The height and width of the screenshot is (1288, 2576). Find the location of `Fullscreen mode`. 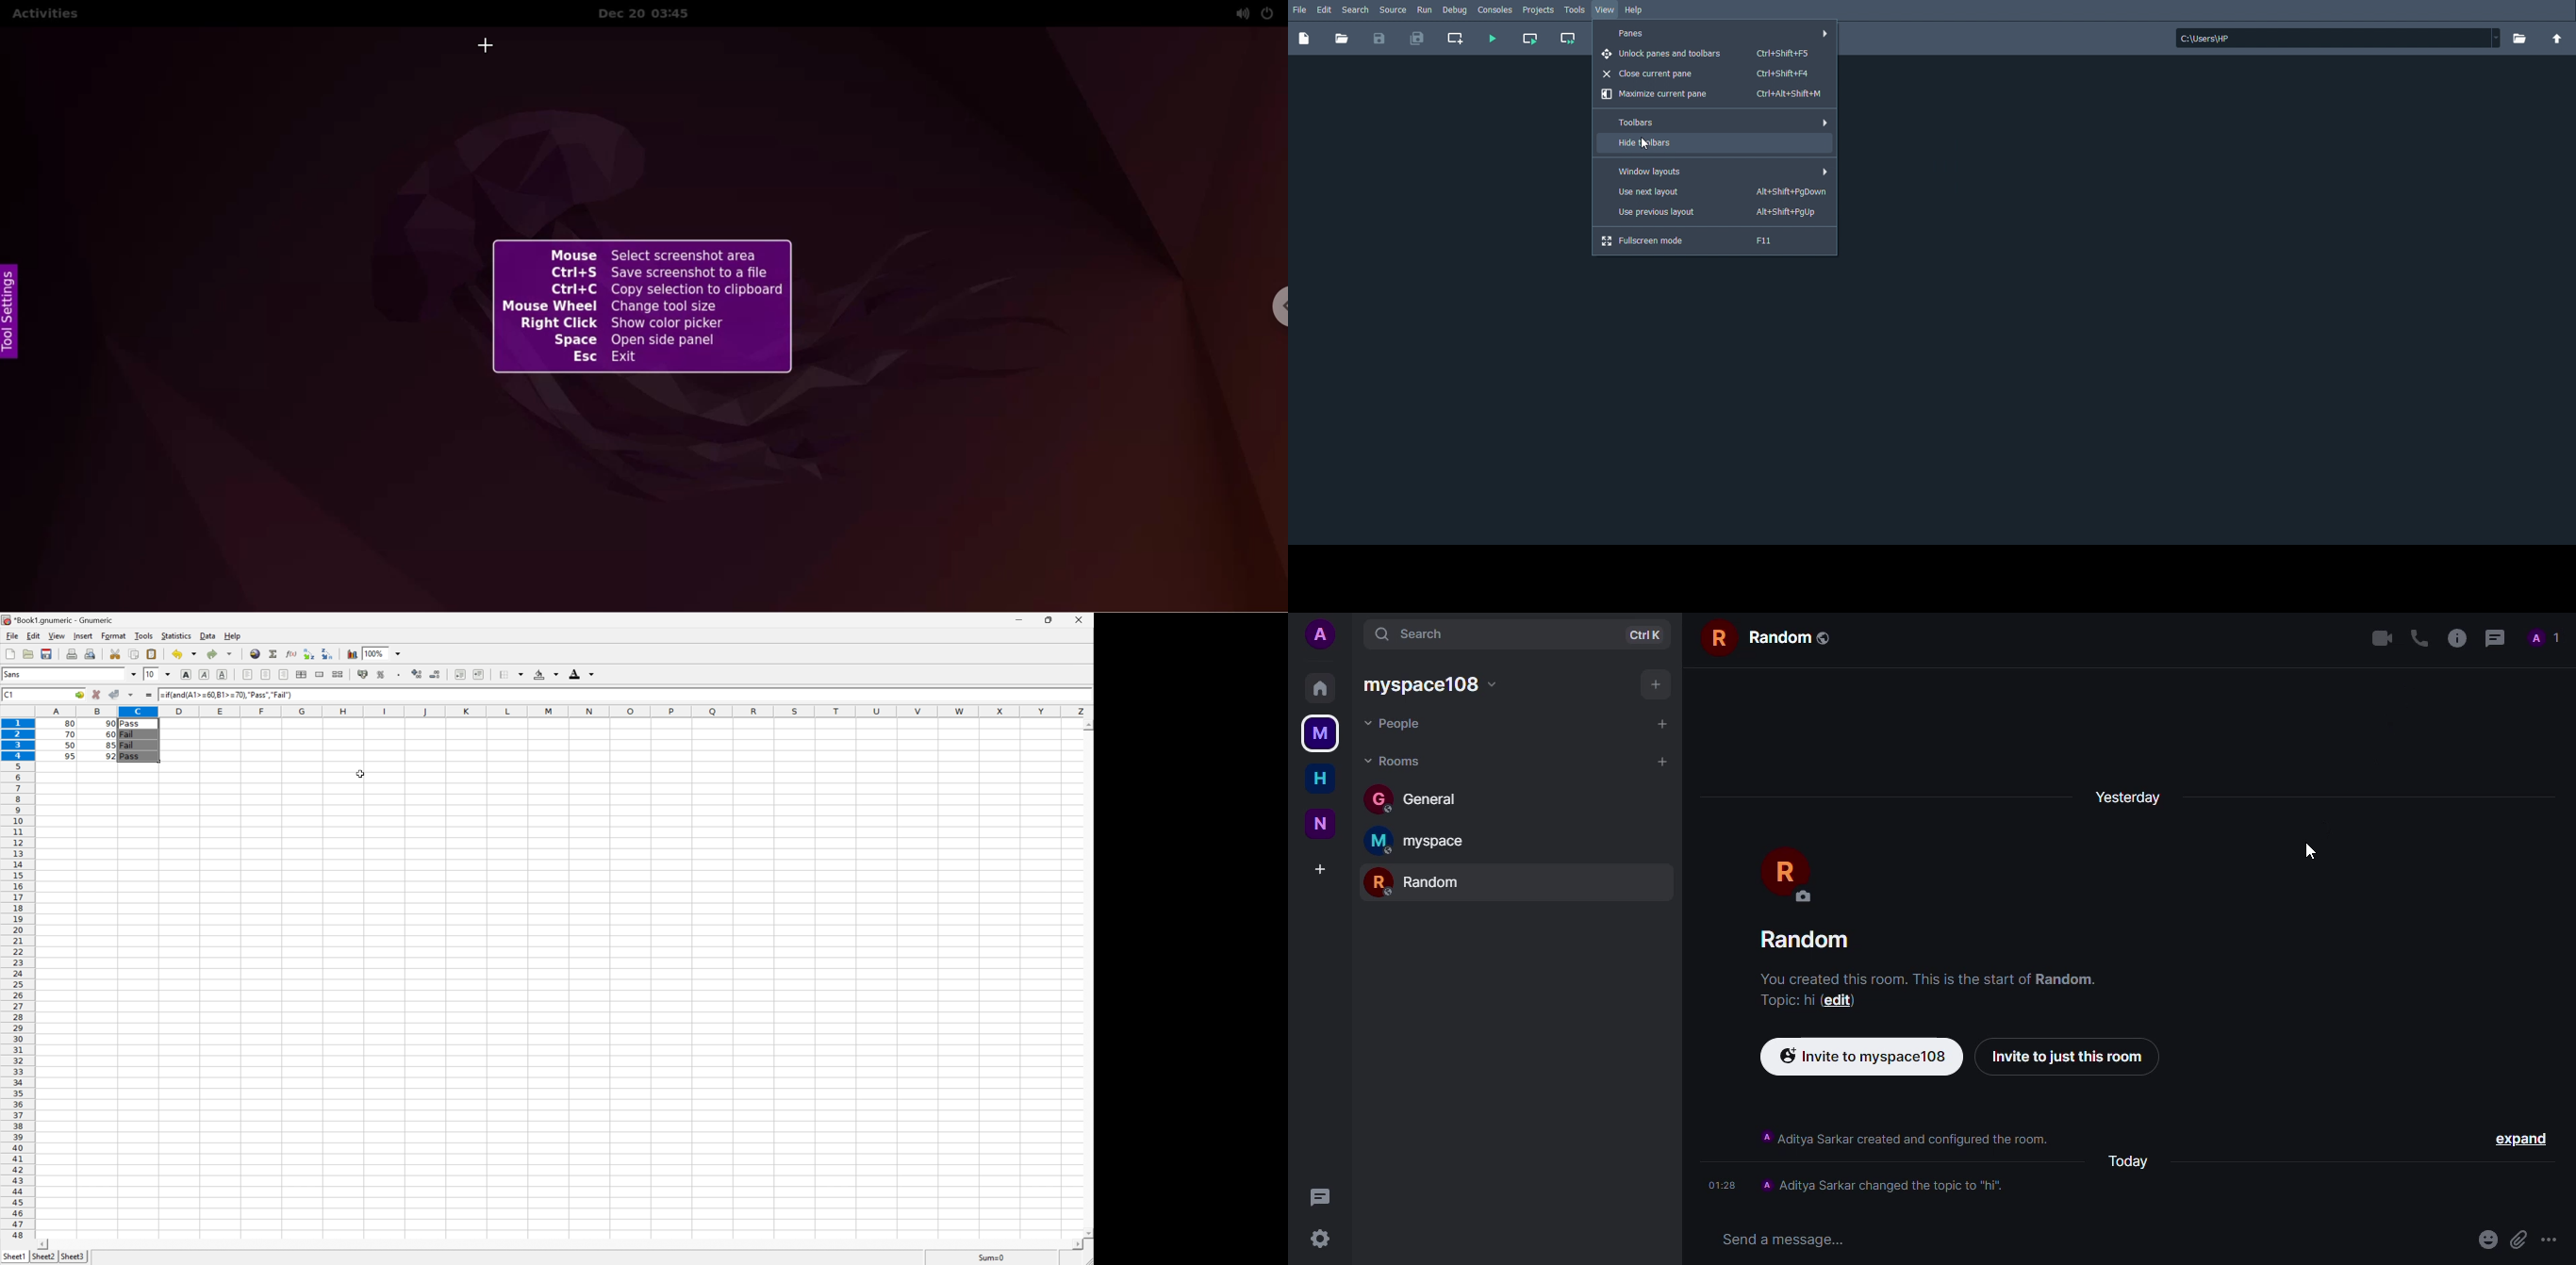

Fullscreen mode is located at coordinates (1696, 242).